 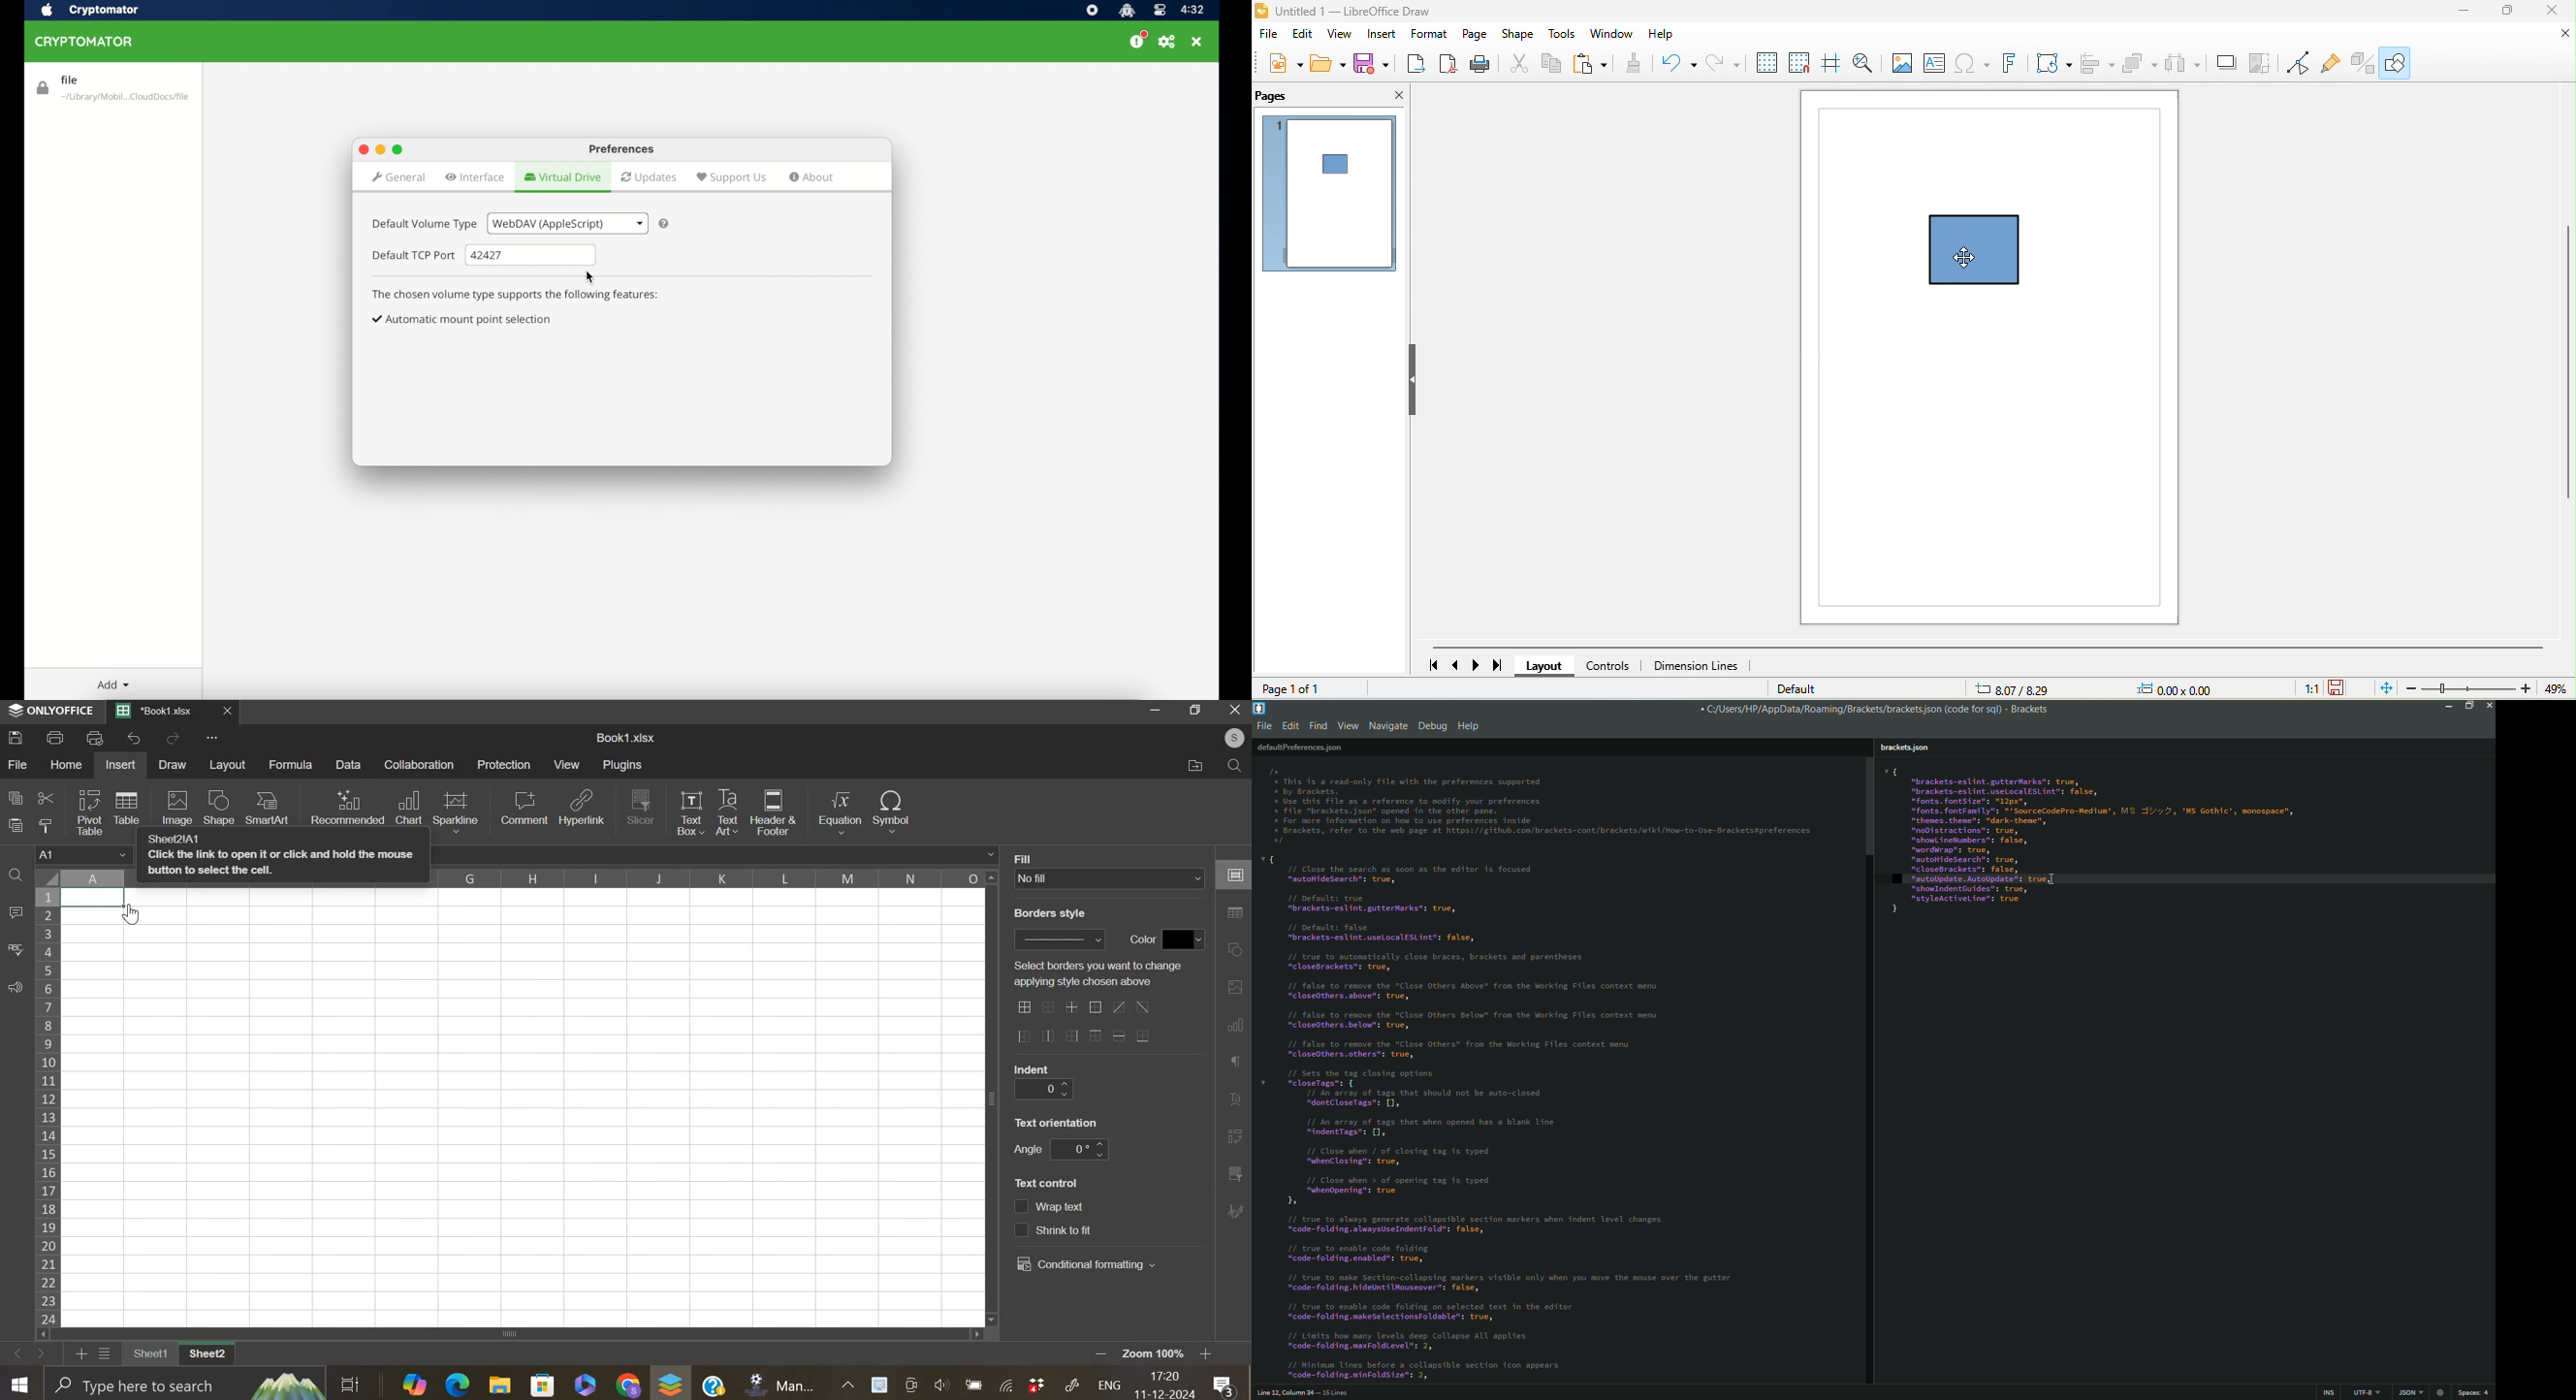 What do you see at coordinates (1338, 36) in the screenshot?
I see `view` at bounding box center [1338, 36].